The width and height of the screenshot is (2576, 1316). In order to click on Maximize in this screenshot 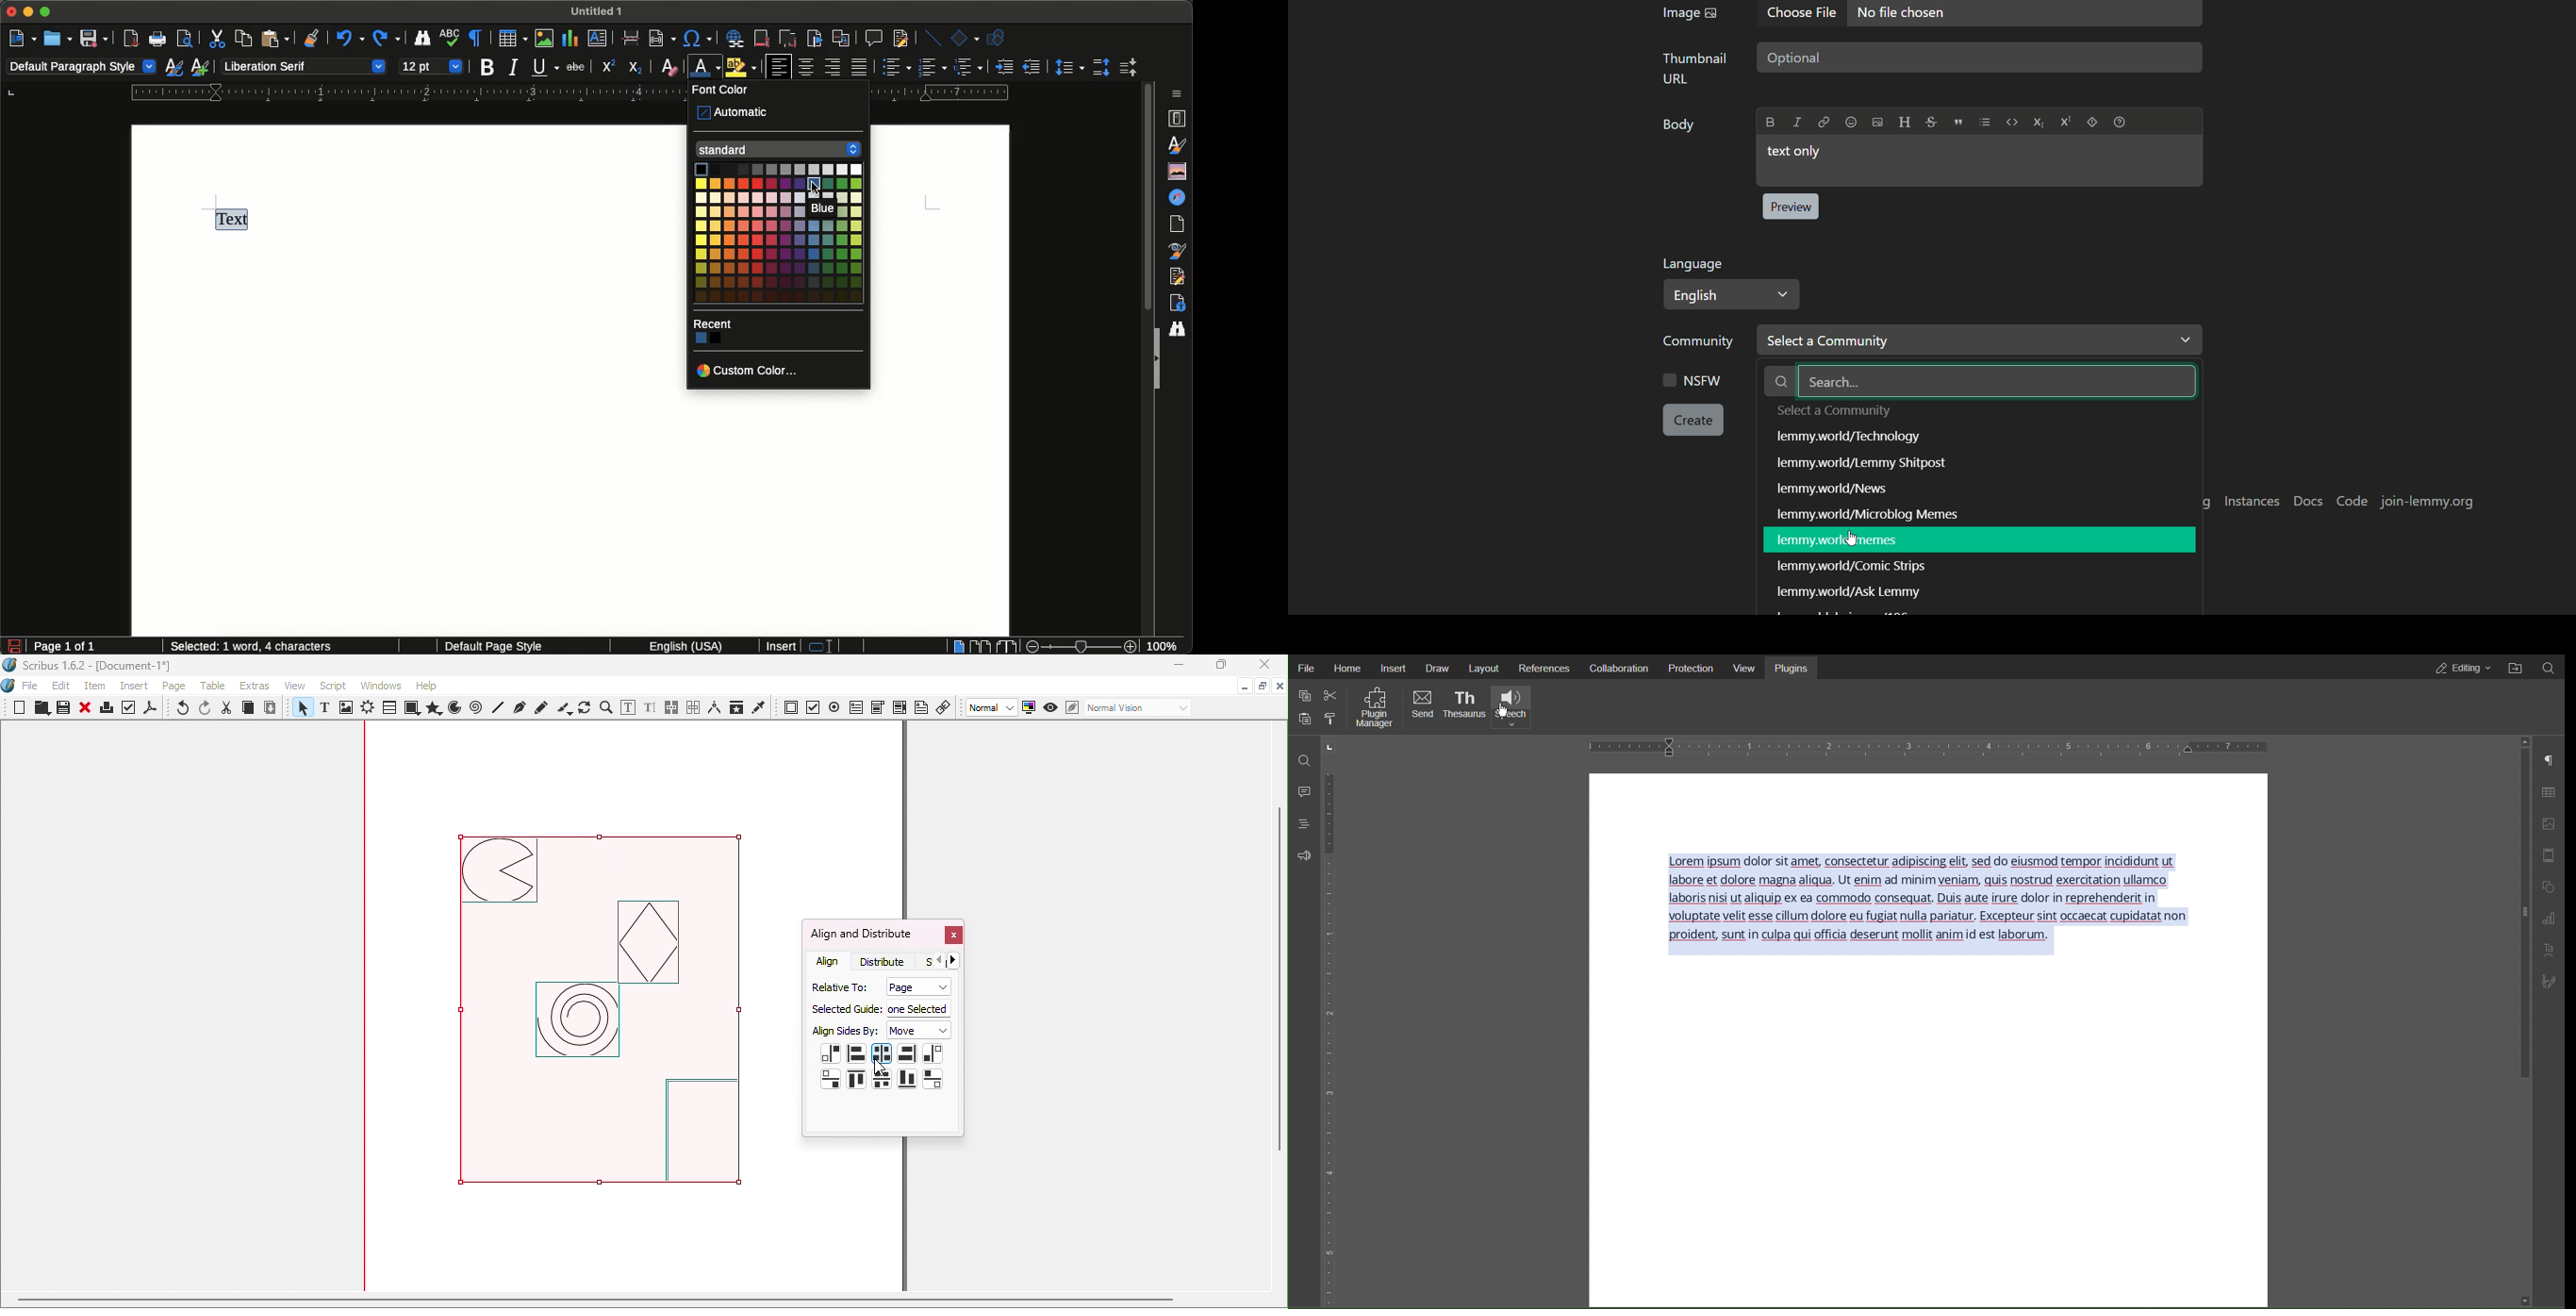, I will do `click(1262, 685)`.